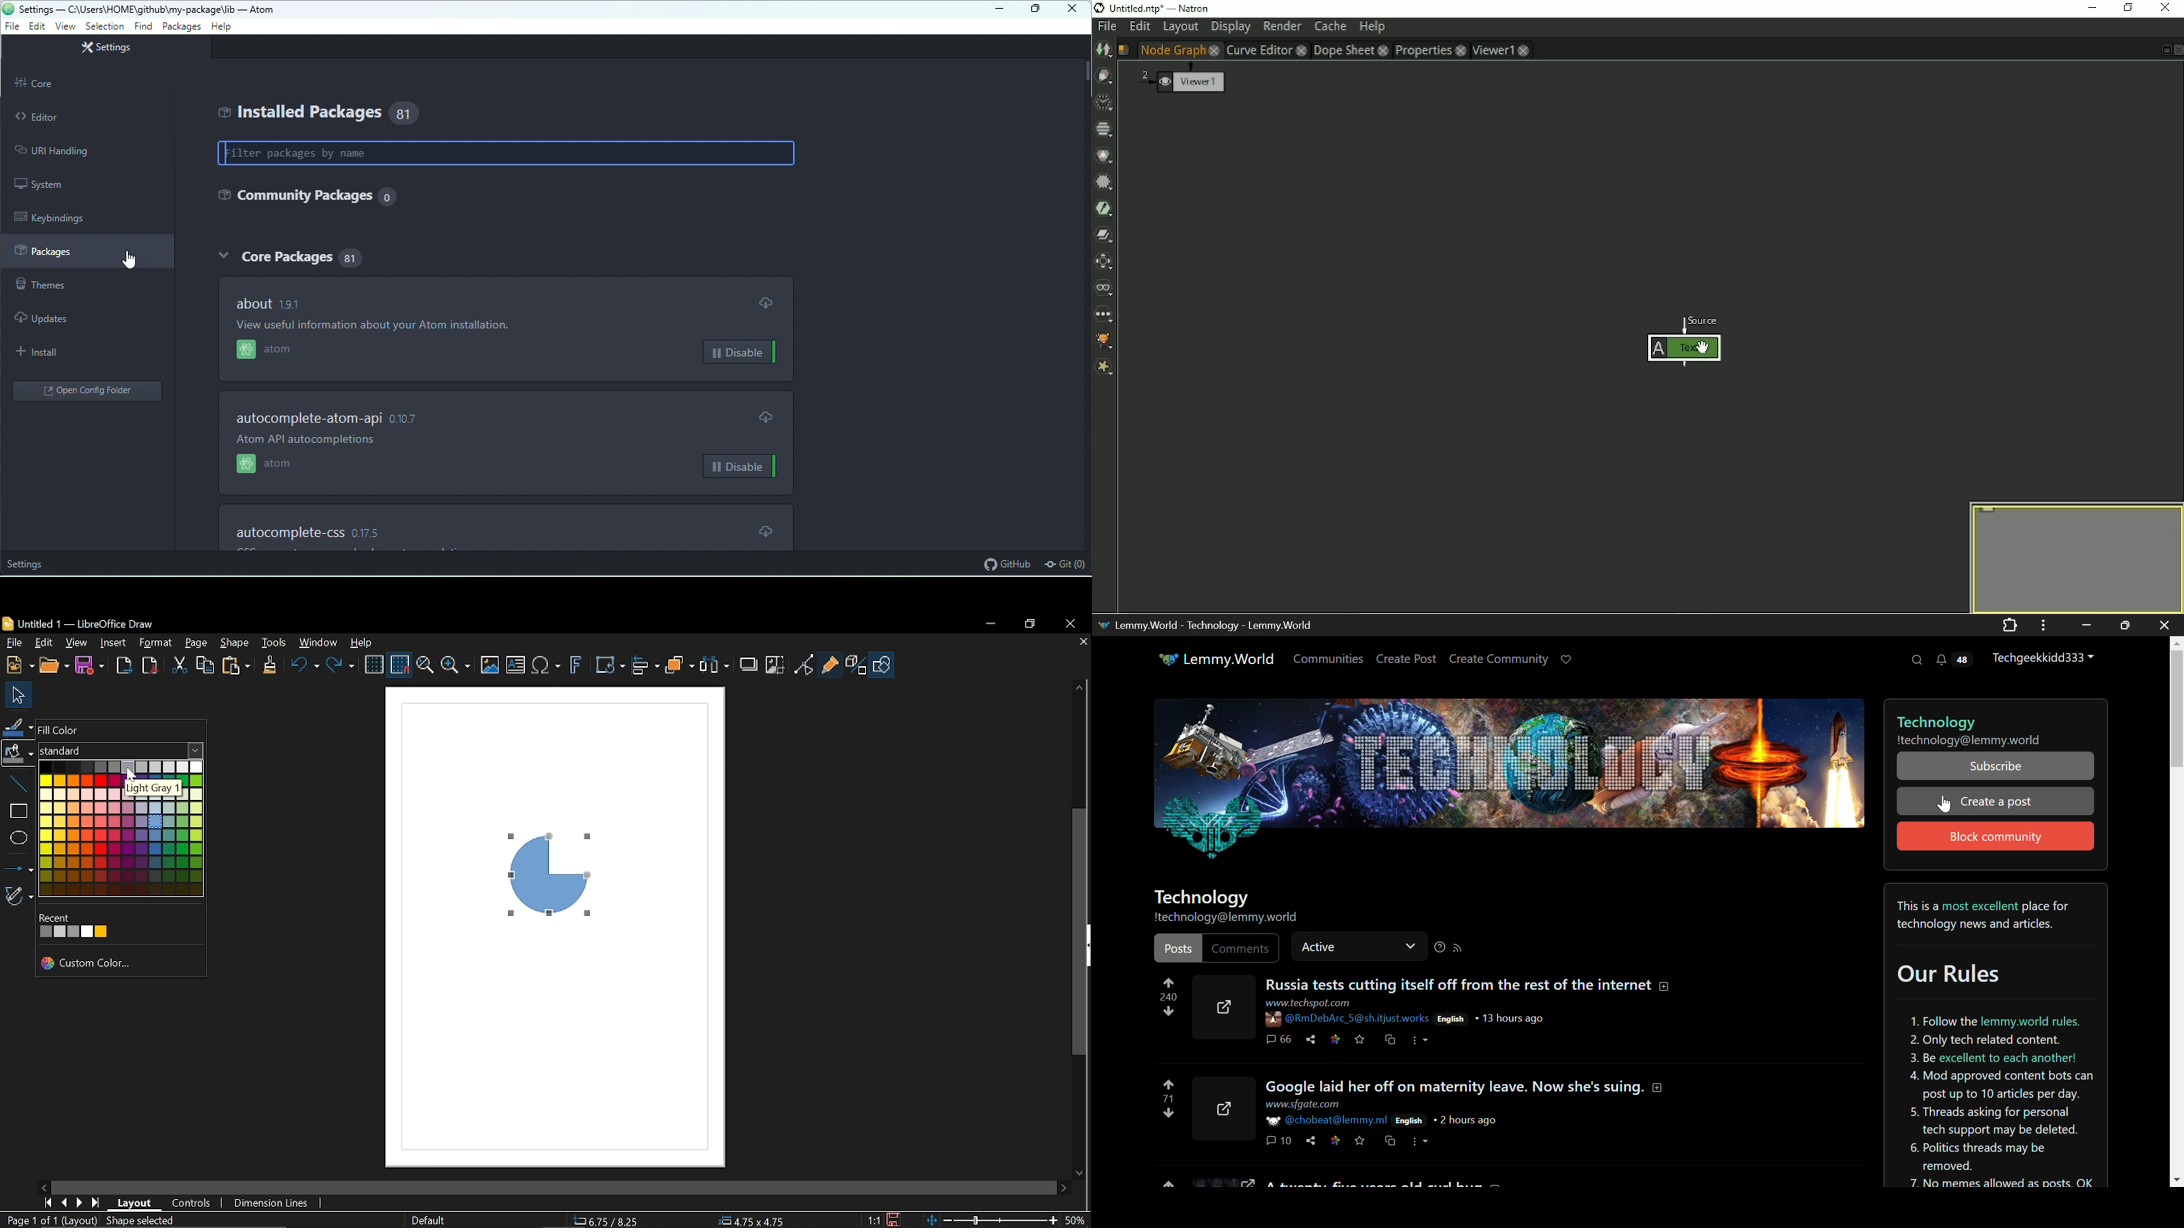  Describe the element at coordinates (329, 419) in the screenshot. I see `autocomplele-atom-api 0.10.7` at that location.